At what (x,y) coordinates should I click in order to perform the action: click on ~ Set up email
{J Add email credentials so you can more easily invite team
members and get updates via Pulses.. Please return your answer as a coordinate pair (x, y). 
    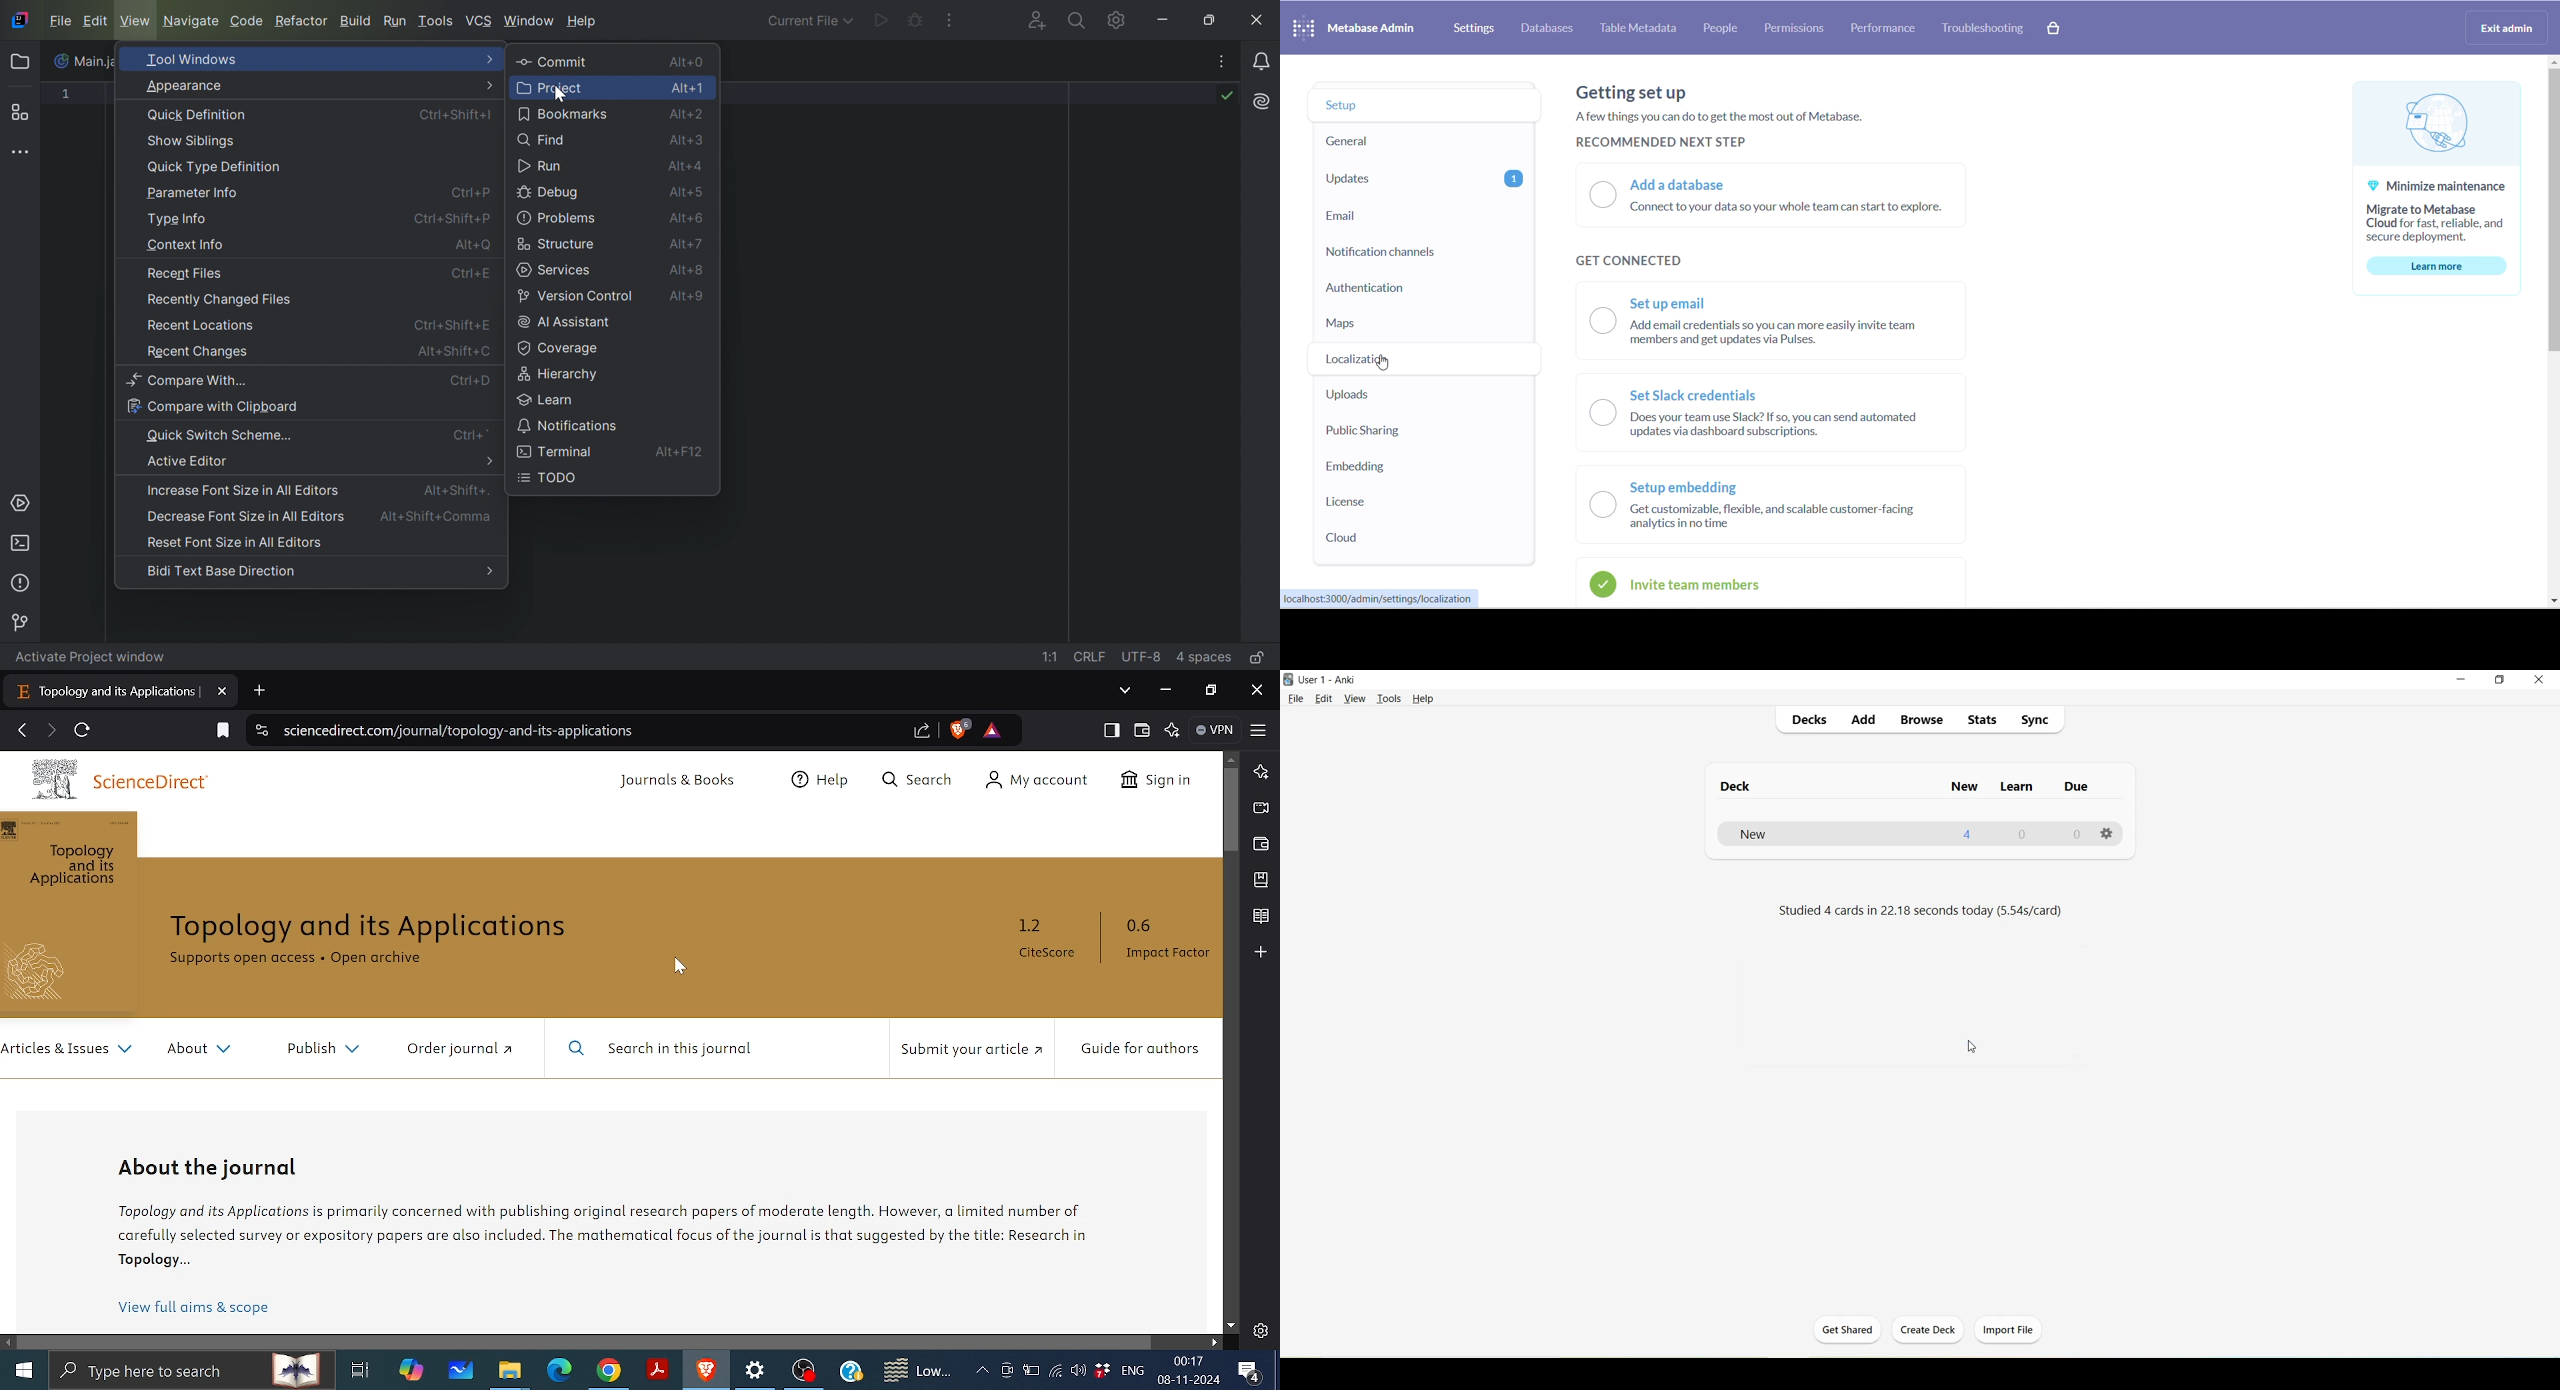
    Looking at the image, I should click on (1781, 325).